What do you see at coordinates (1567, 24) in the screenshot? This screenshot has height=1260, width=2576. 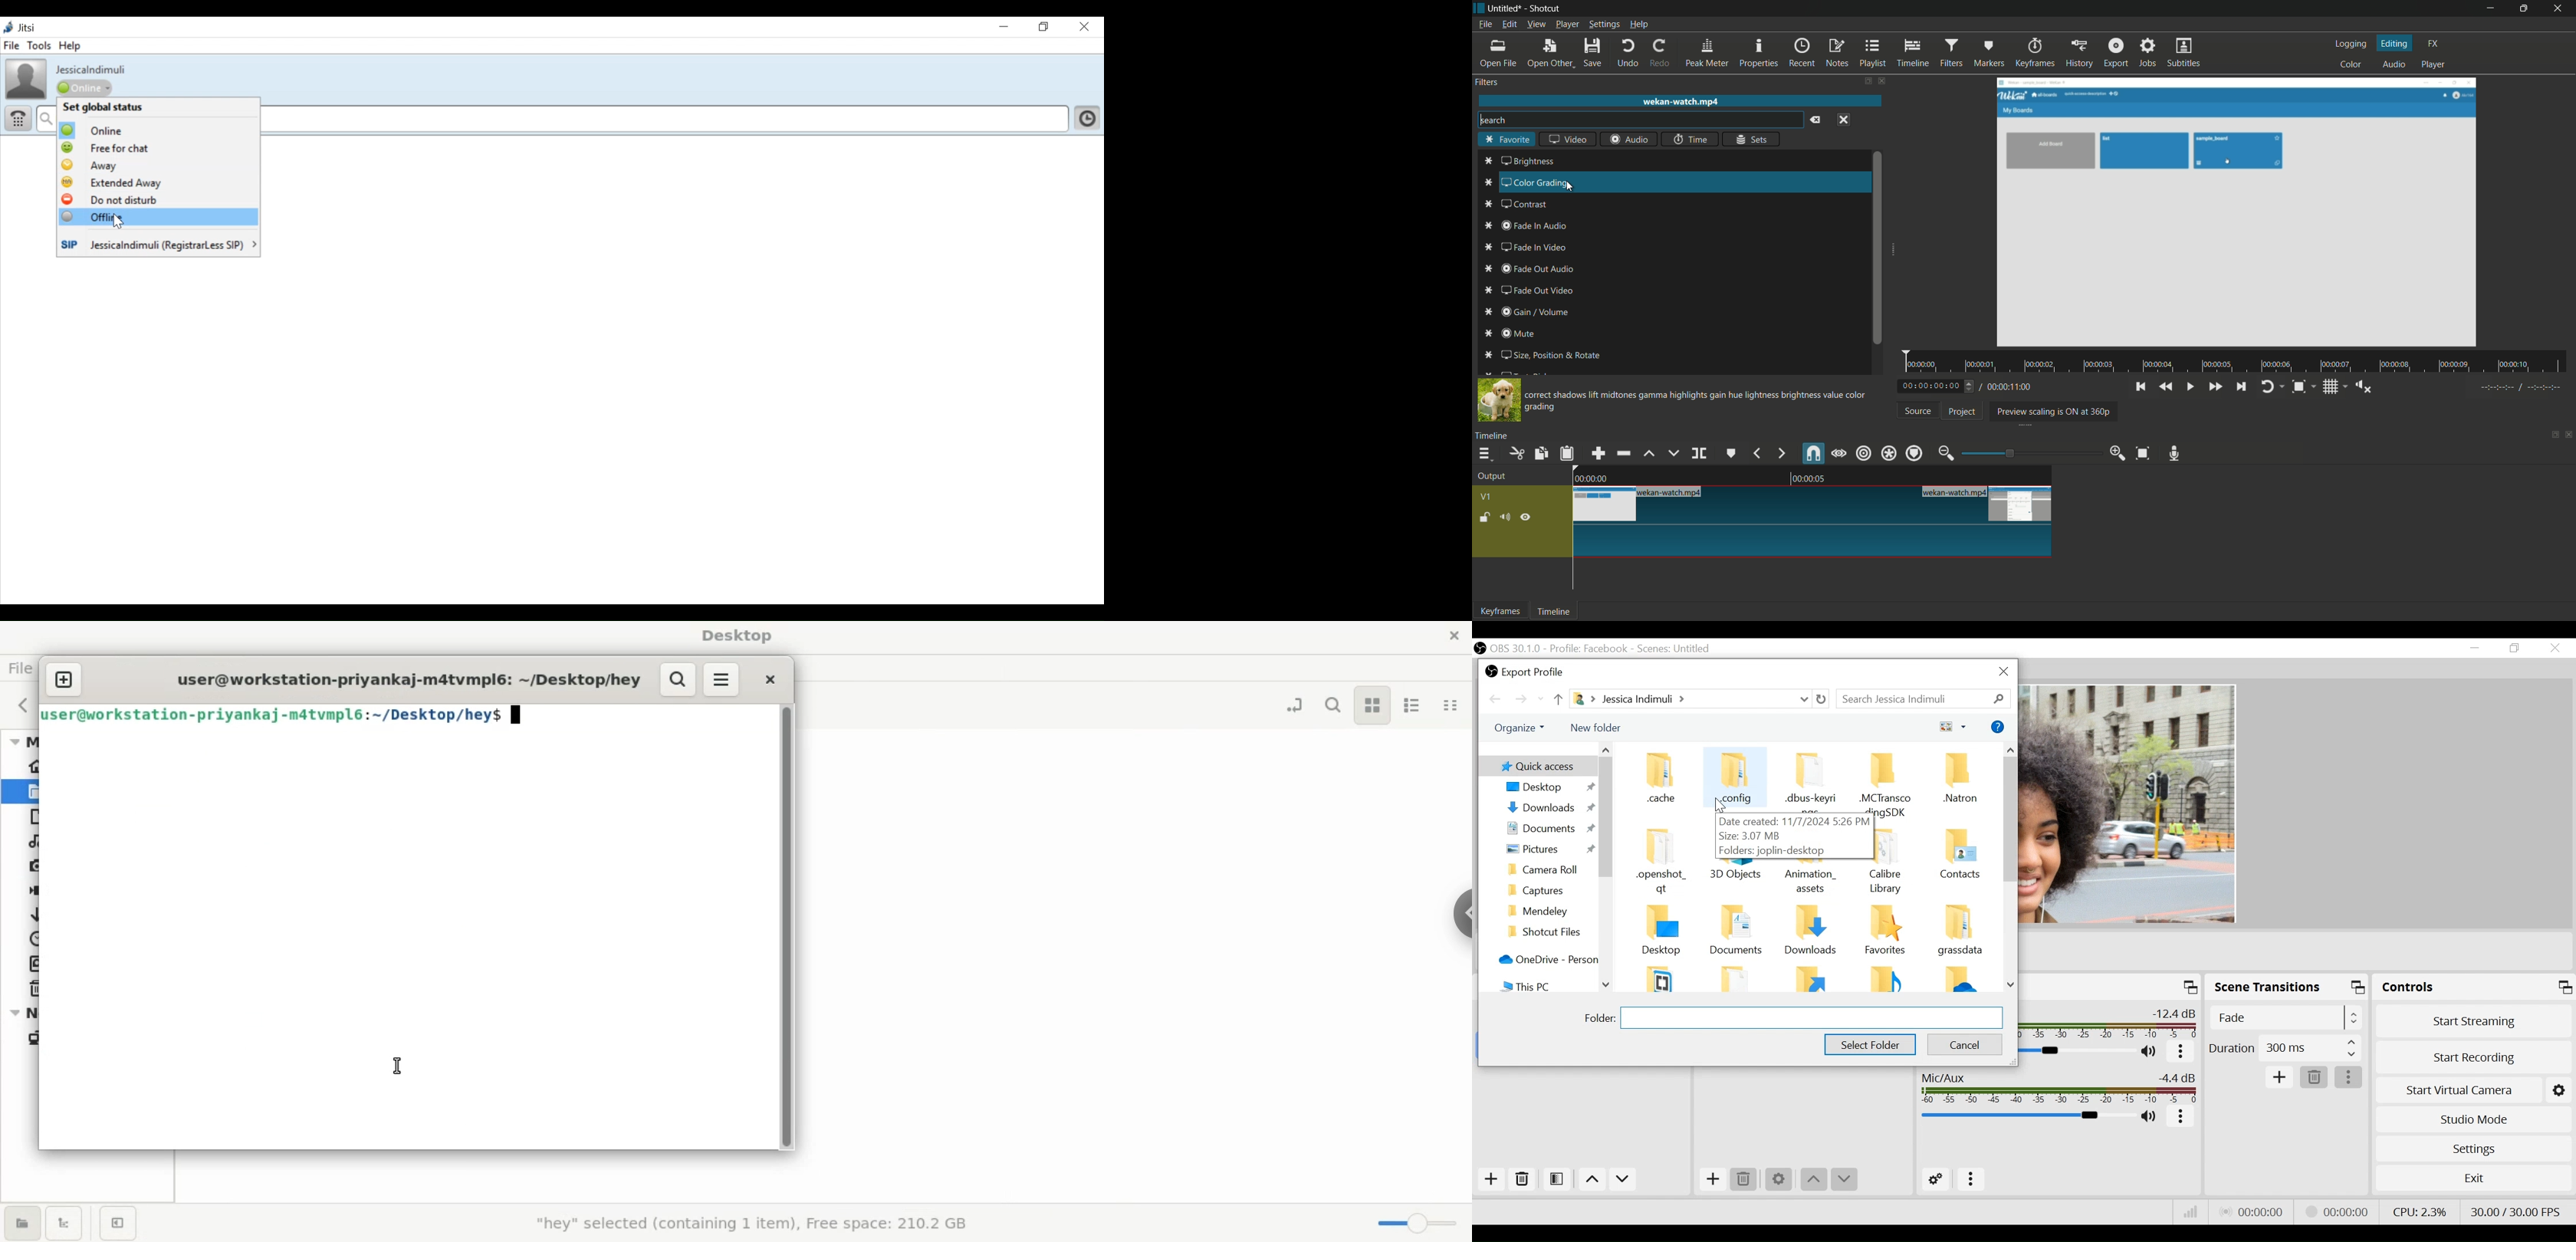 I see `player menu` at bounding box center [1567, 24].